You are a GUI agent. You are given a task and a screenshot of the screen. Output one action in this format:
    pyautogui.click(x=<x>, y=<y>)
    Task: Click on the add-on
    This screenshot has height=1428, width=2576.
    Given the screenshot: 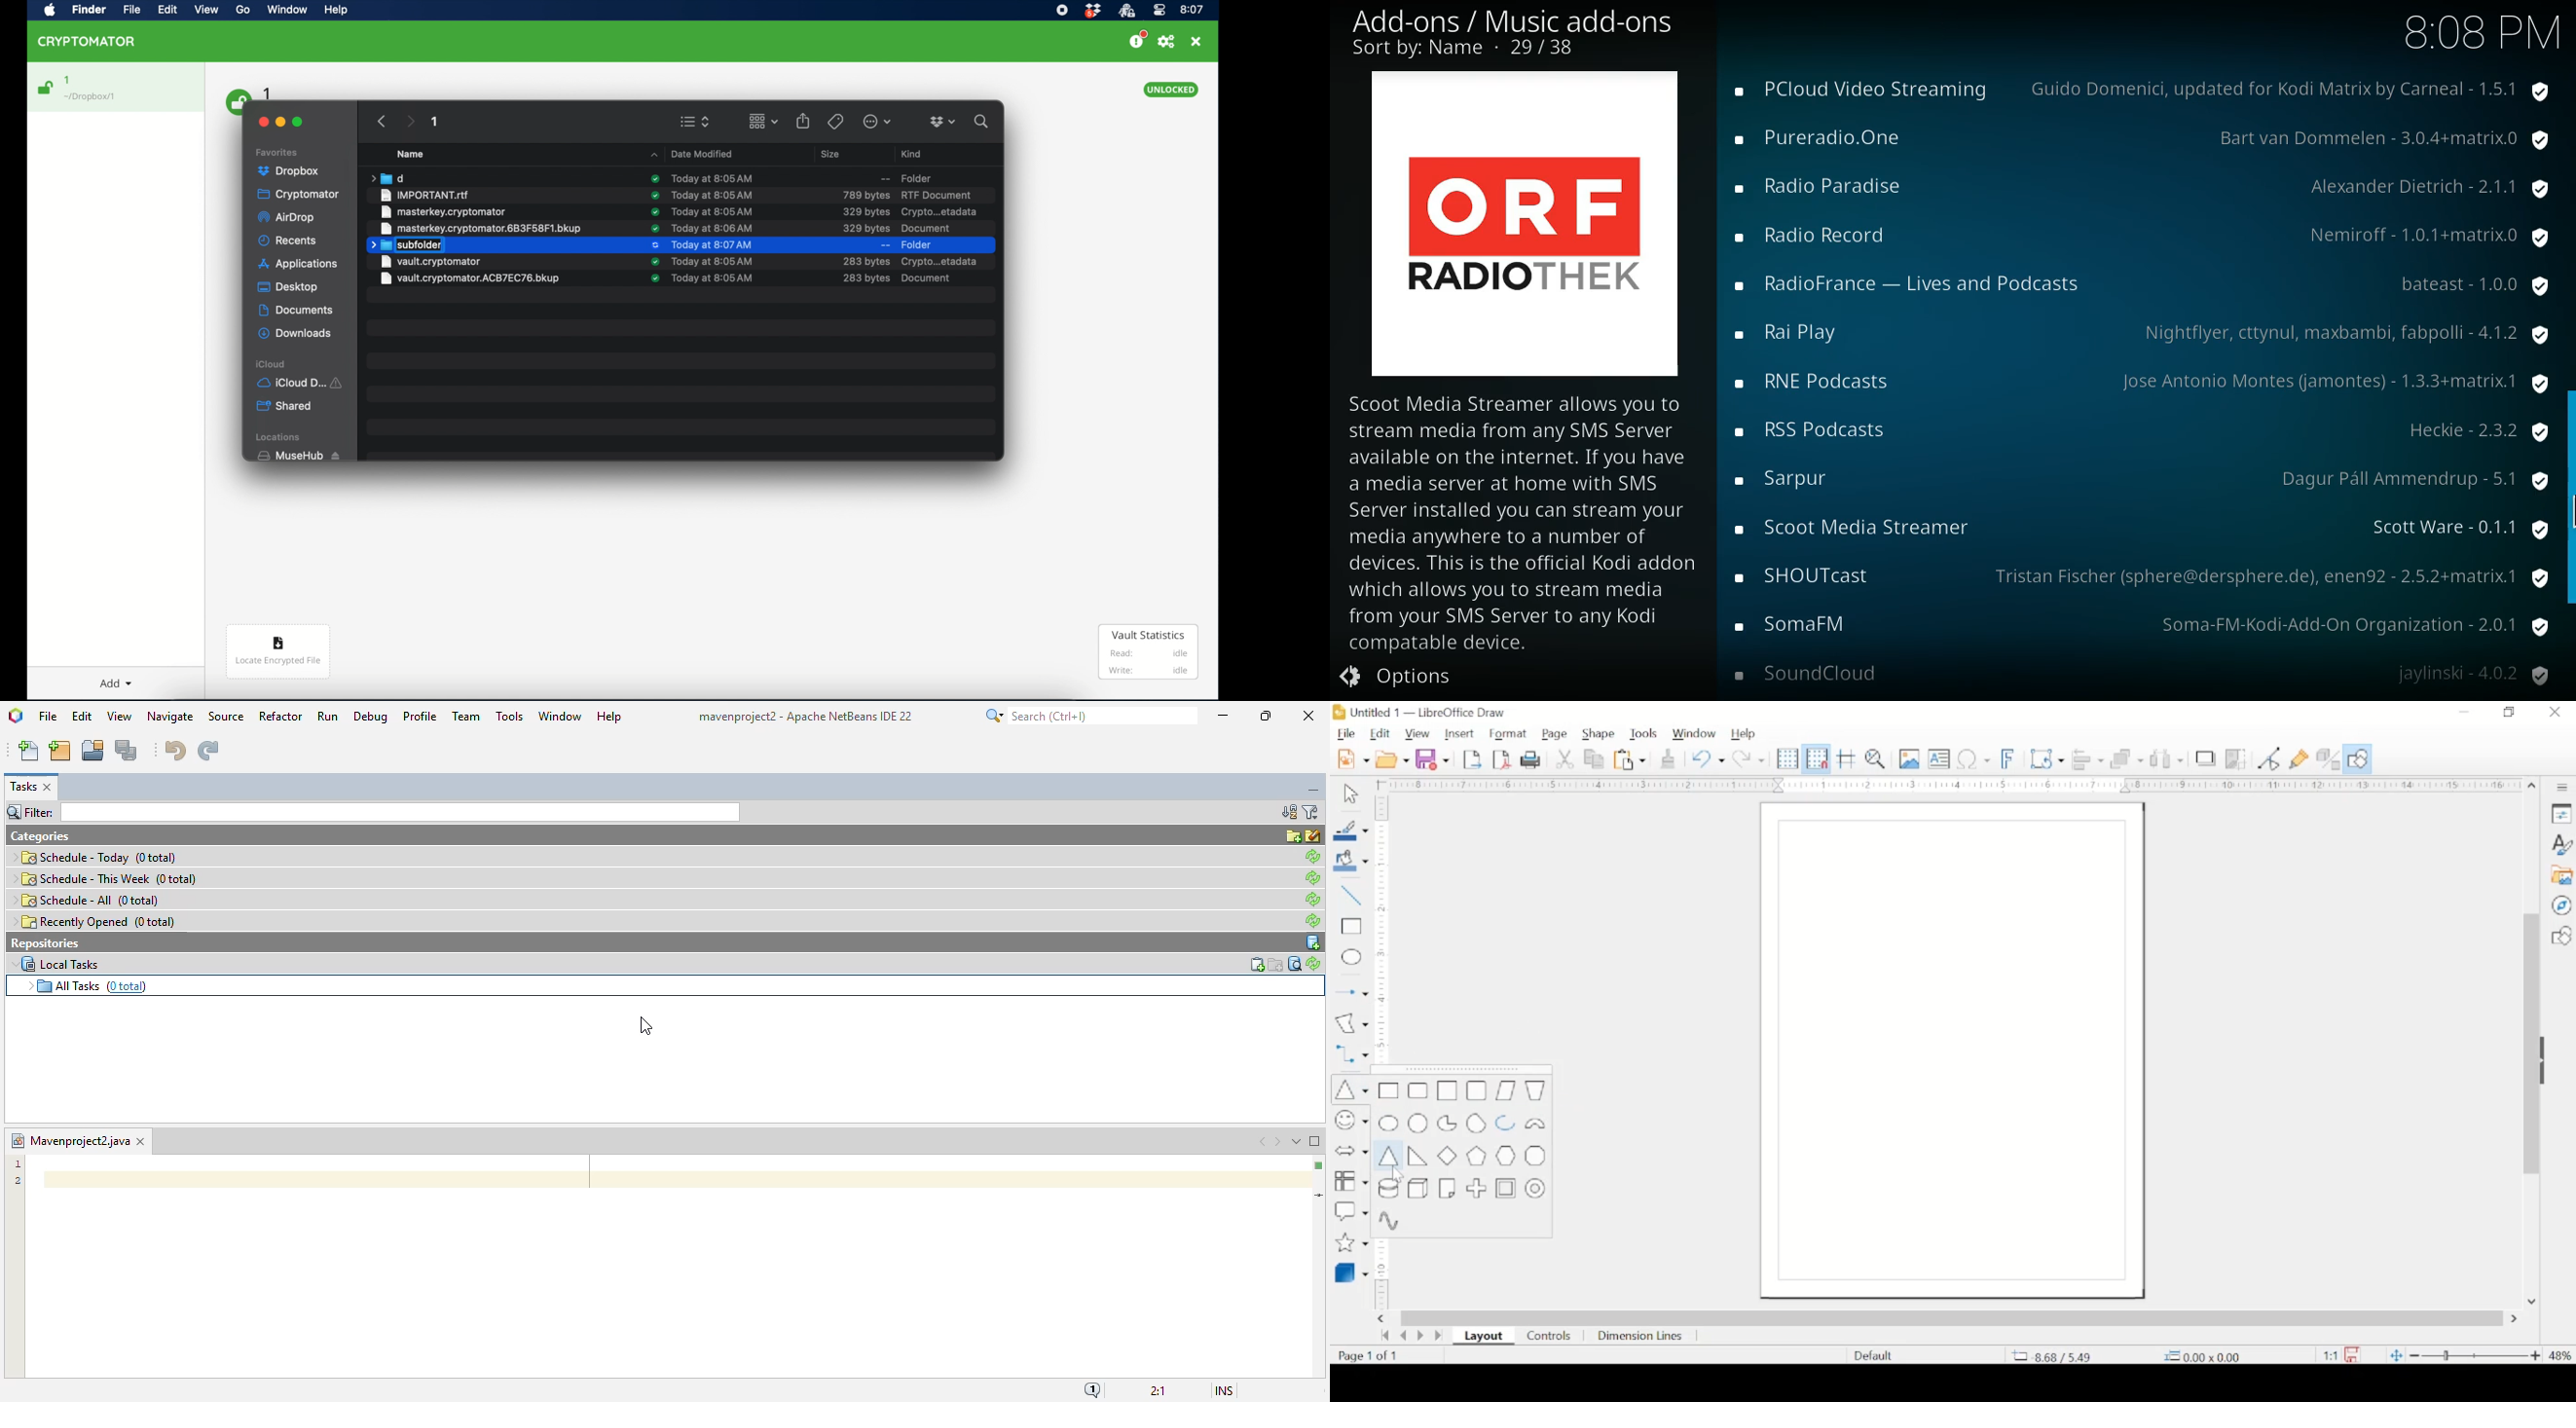 What is the action you would take?
    pyautogui.click(x=1822, y=140)
    